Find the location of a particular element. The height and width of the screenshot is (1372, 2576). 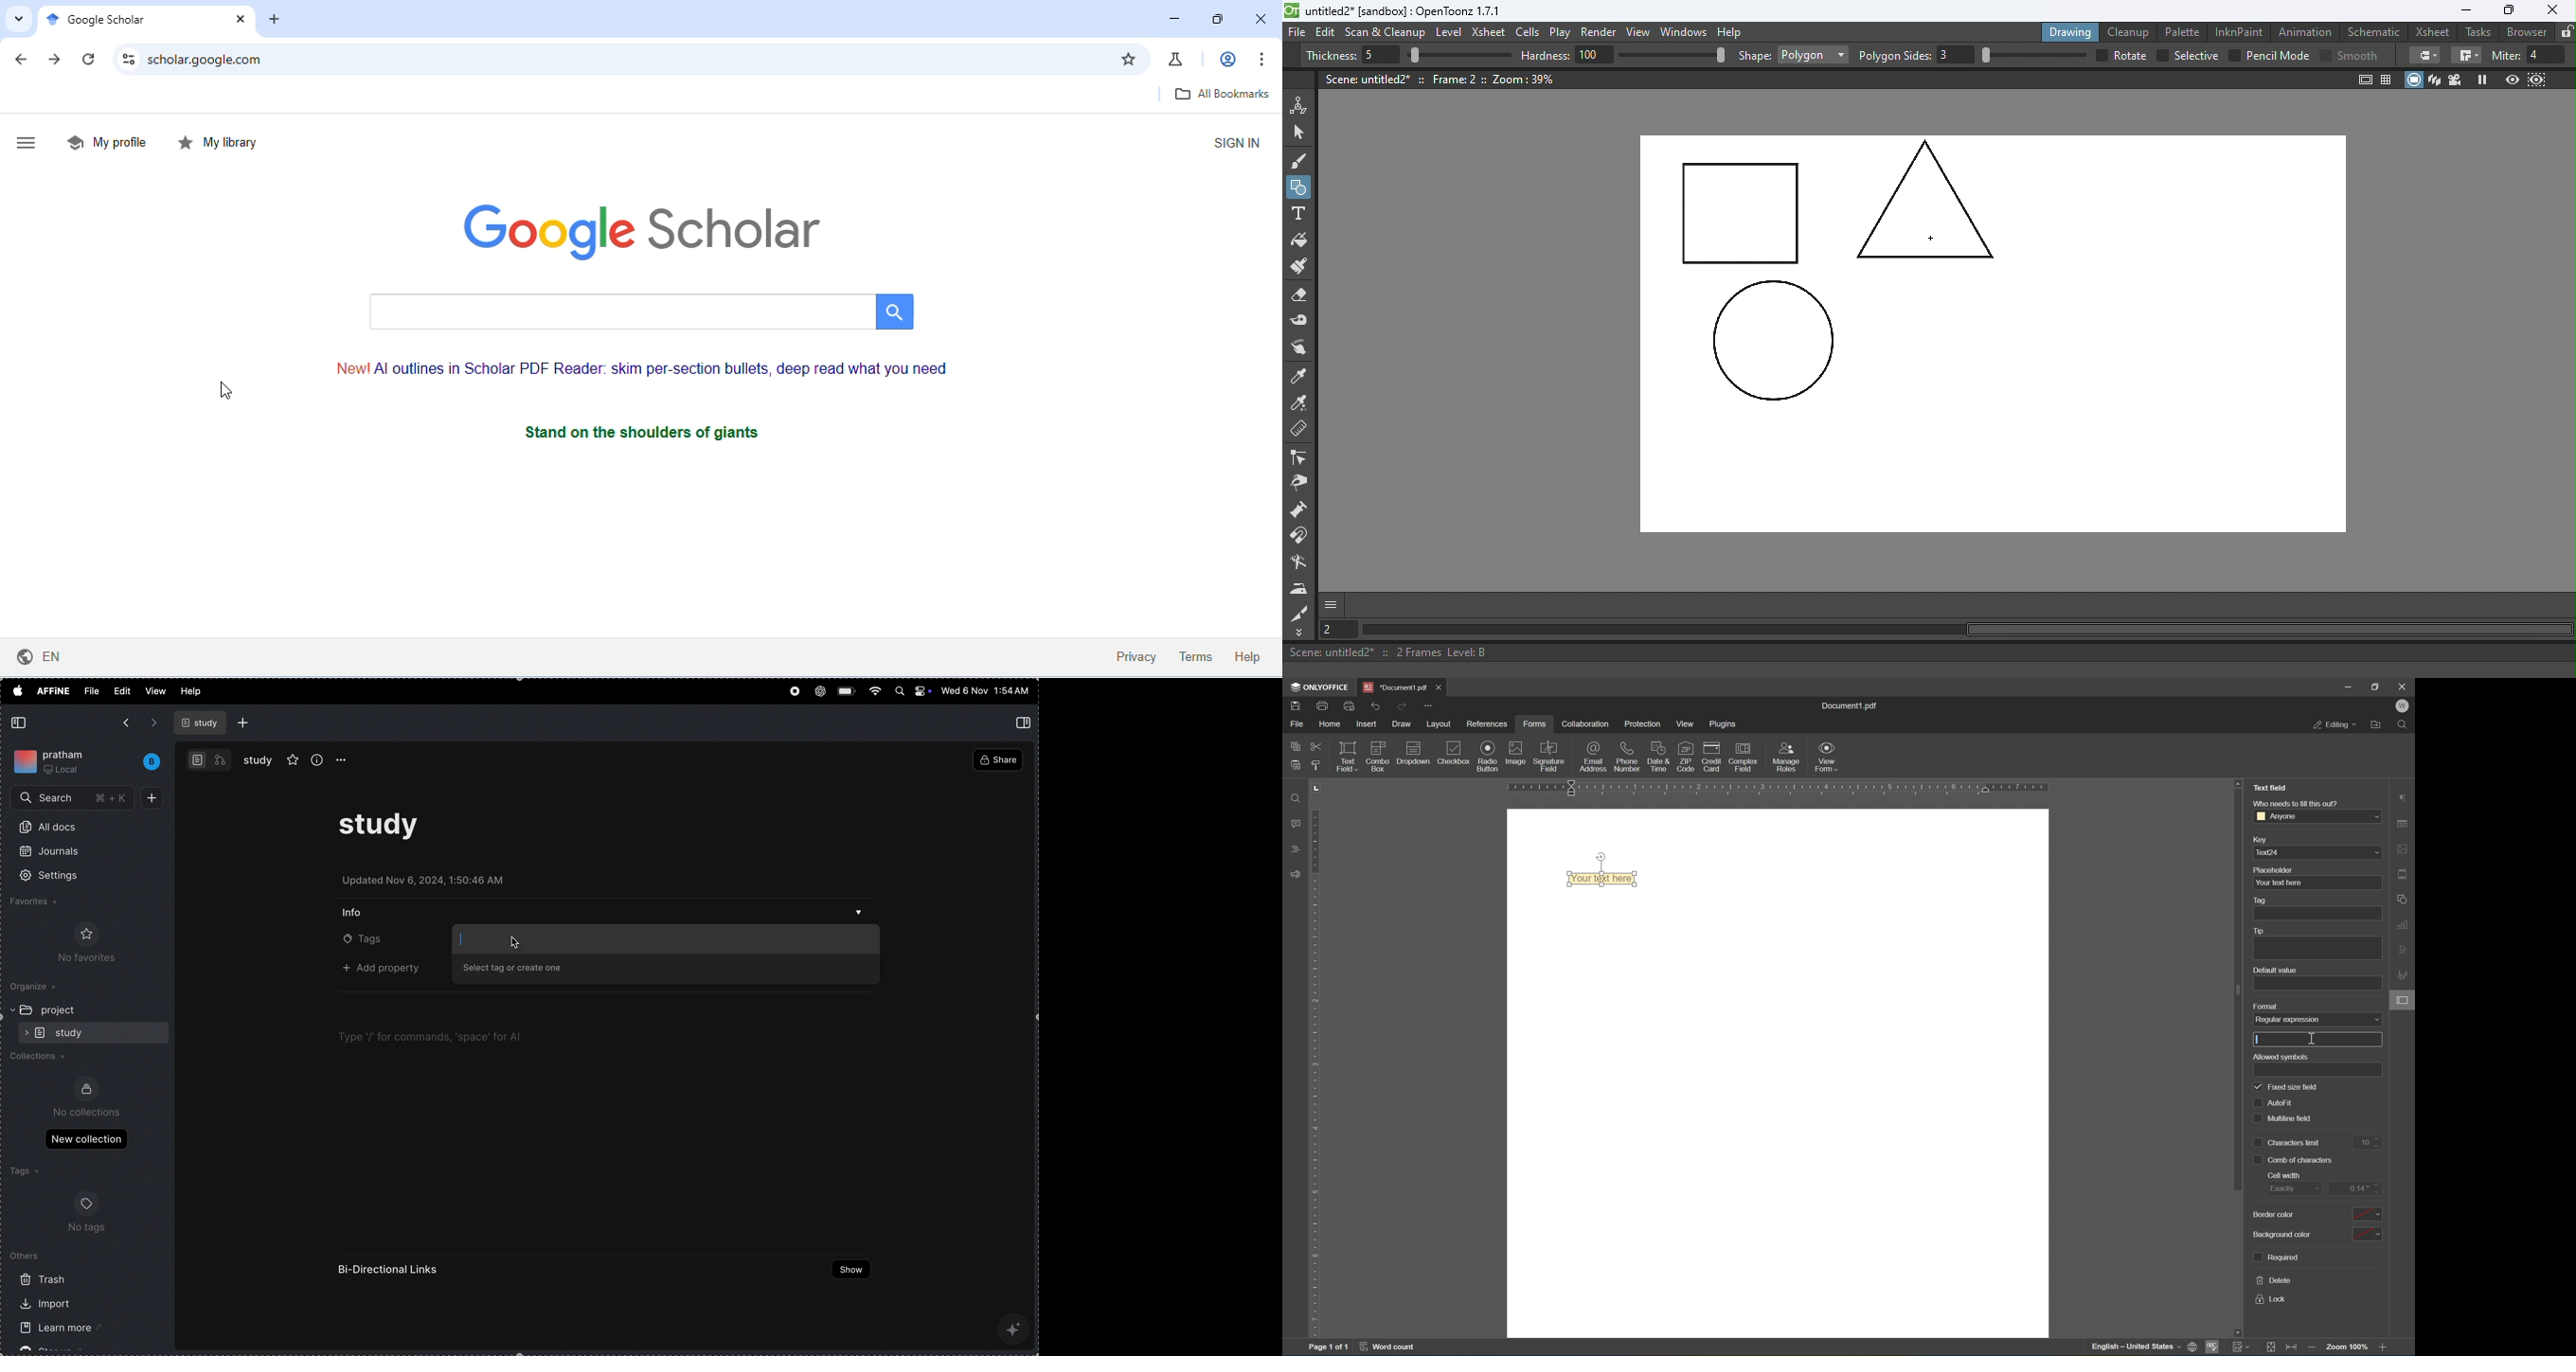

Maximize is located at coordinates (2506, 11).